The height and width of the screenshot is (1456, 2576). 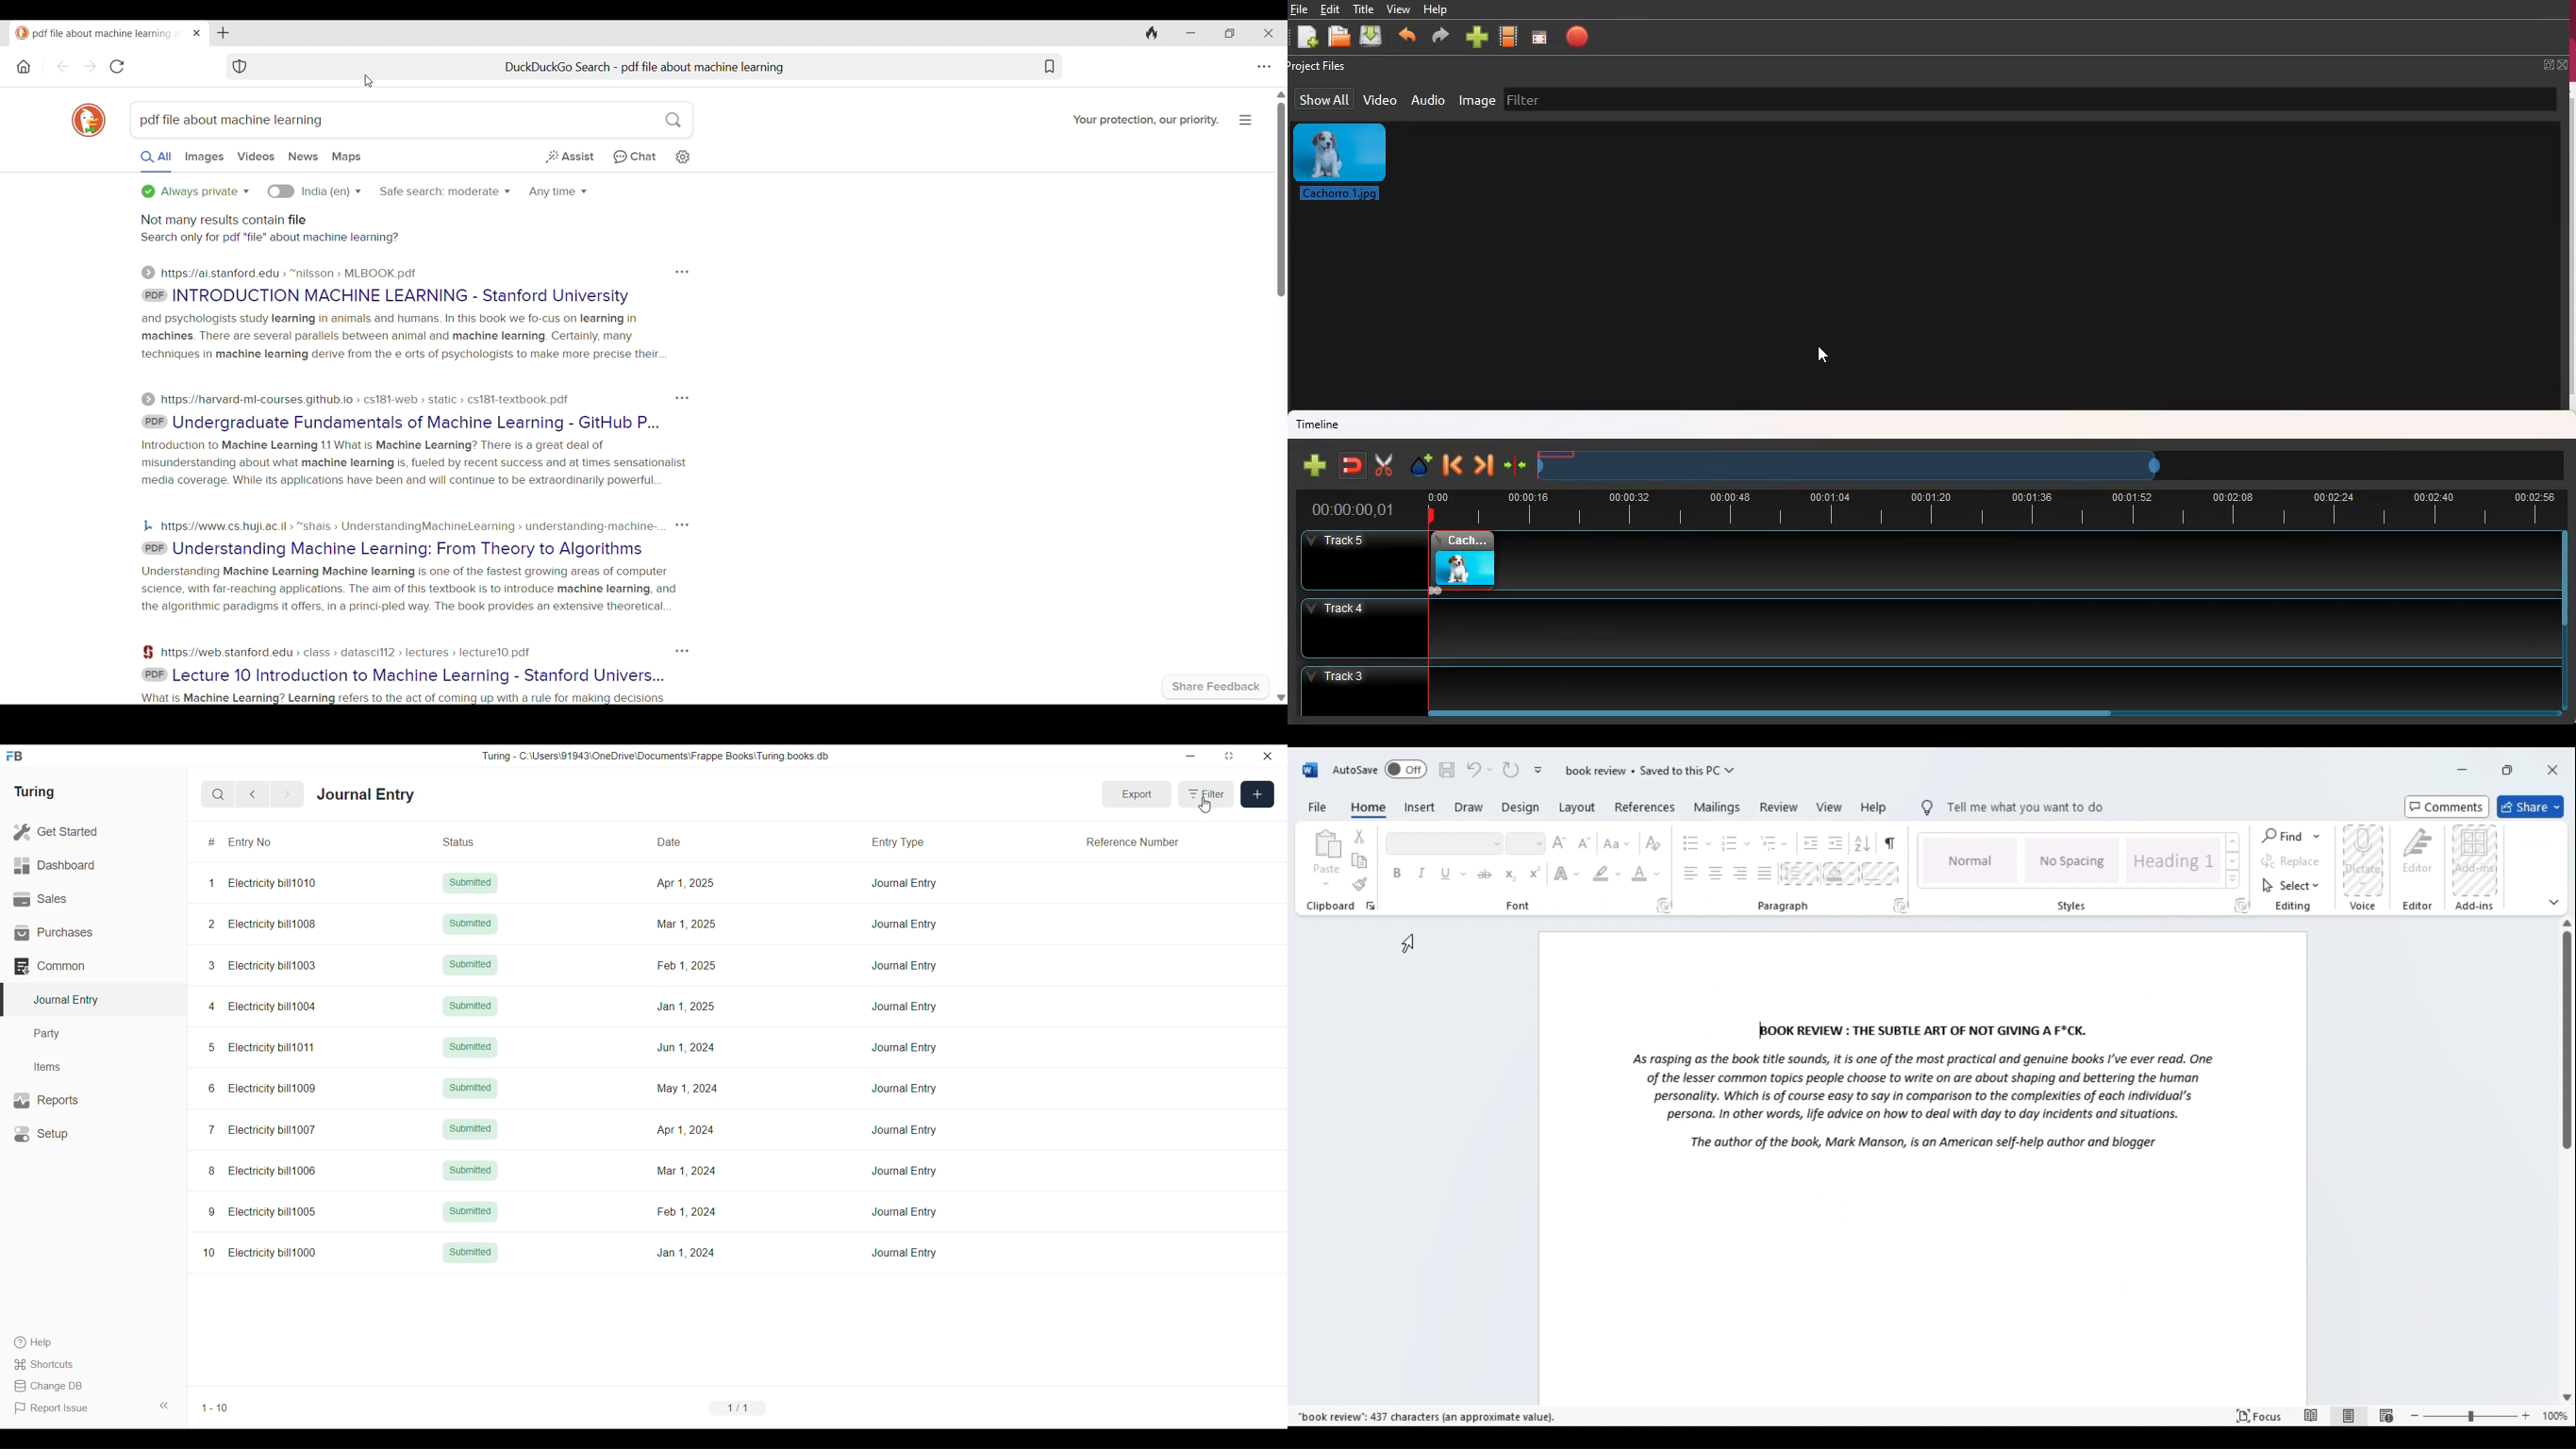 I want to click on Clear browsing history, so click(x=1152, y=33).